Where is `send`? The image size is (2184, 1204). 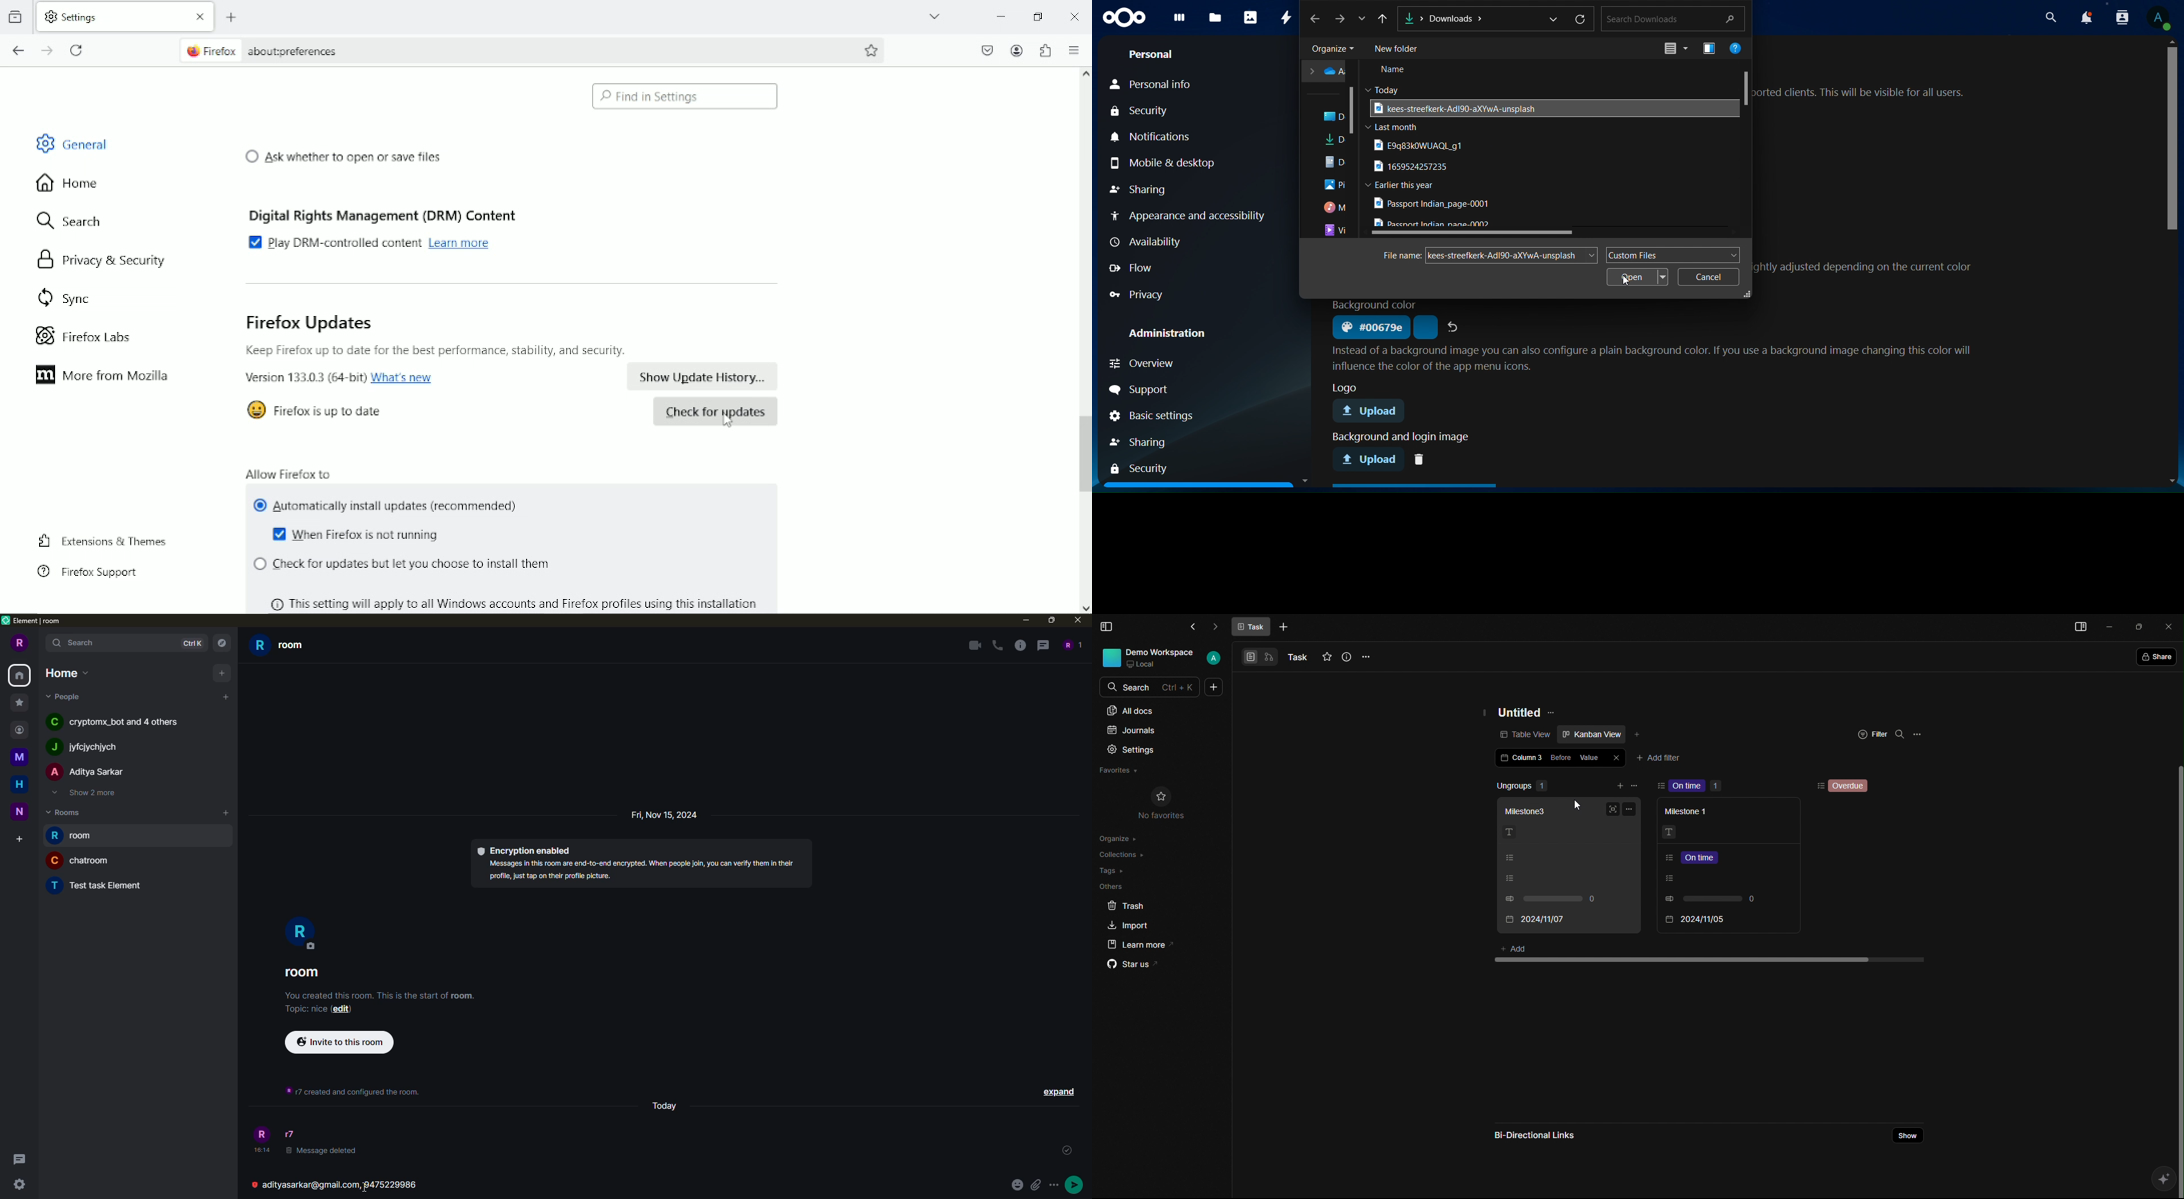 send is located at coordinates (1077, 1186).